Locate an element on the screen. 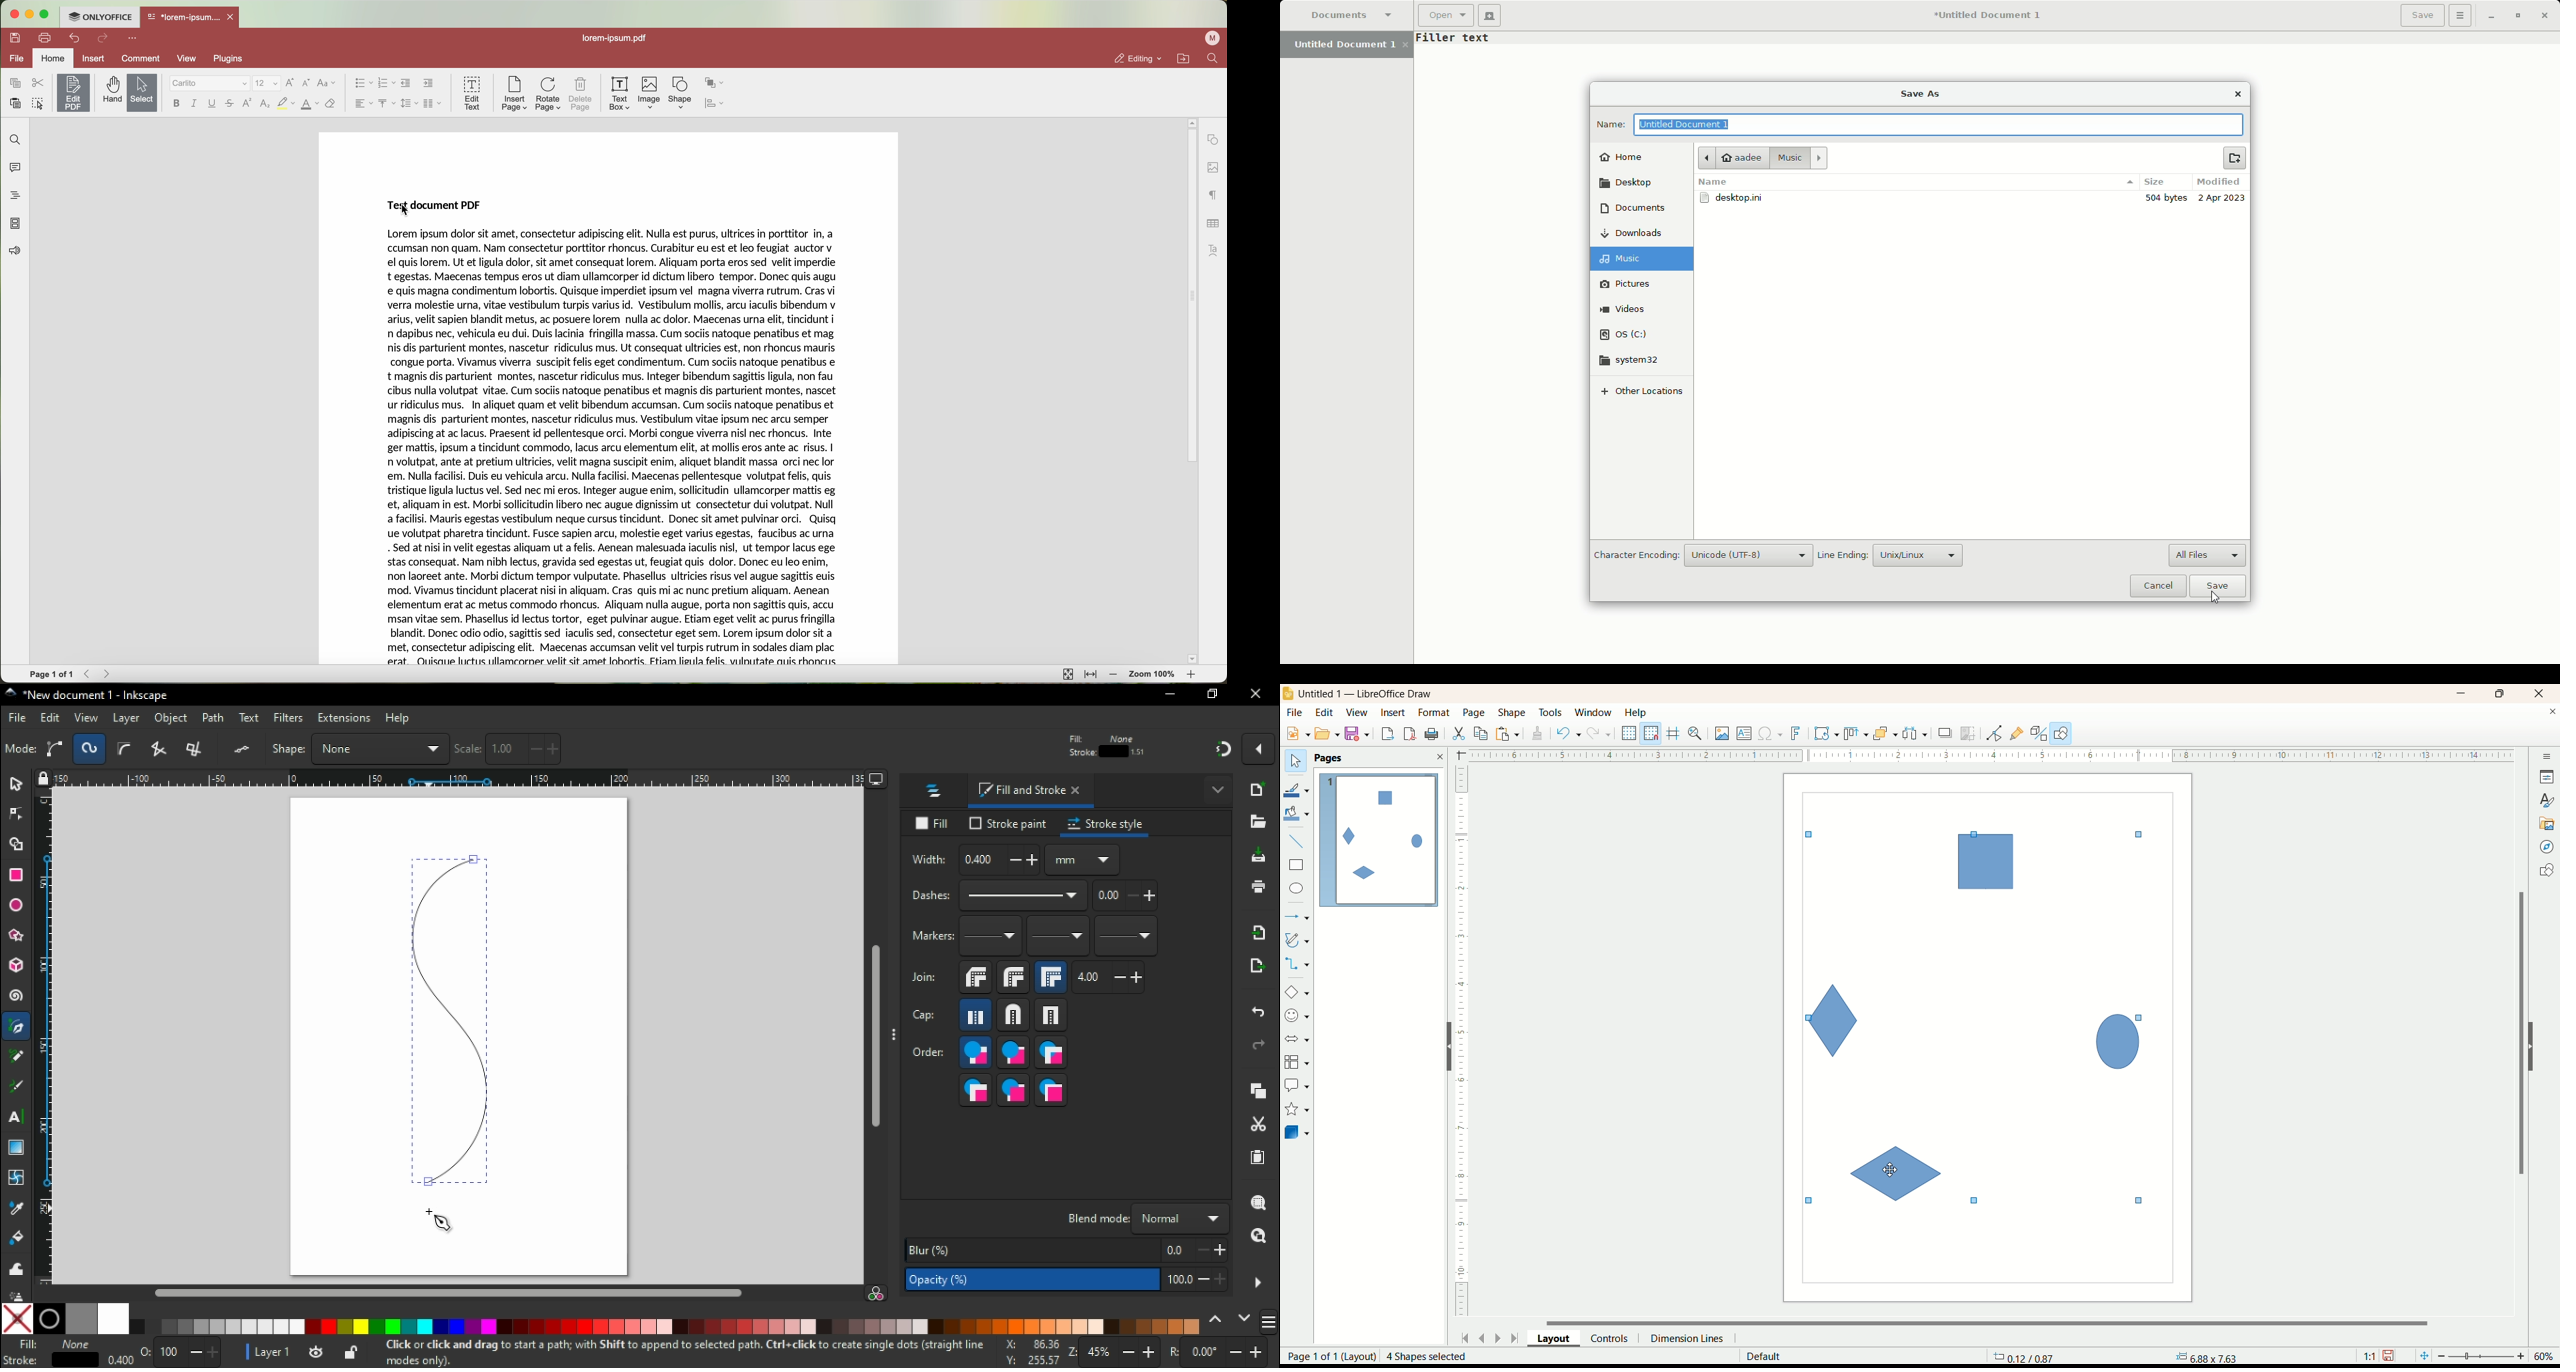  line color is located at coordinates (1297, 789).